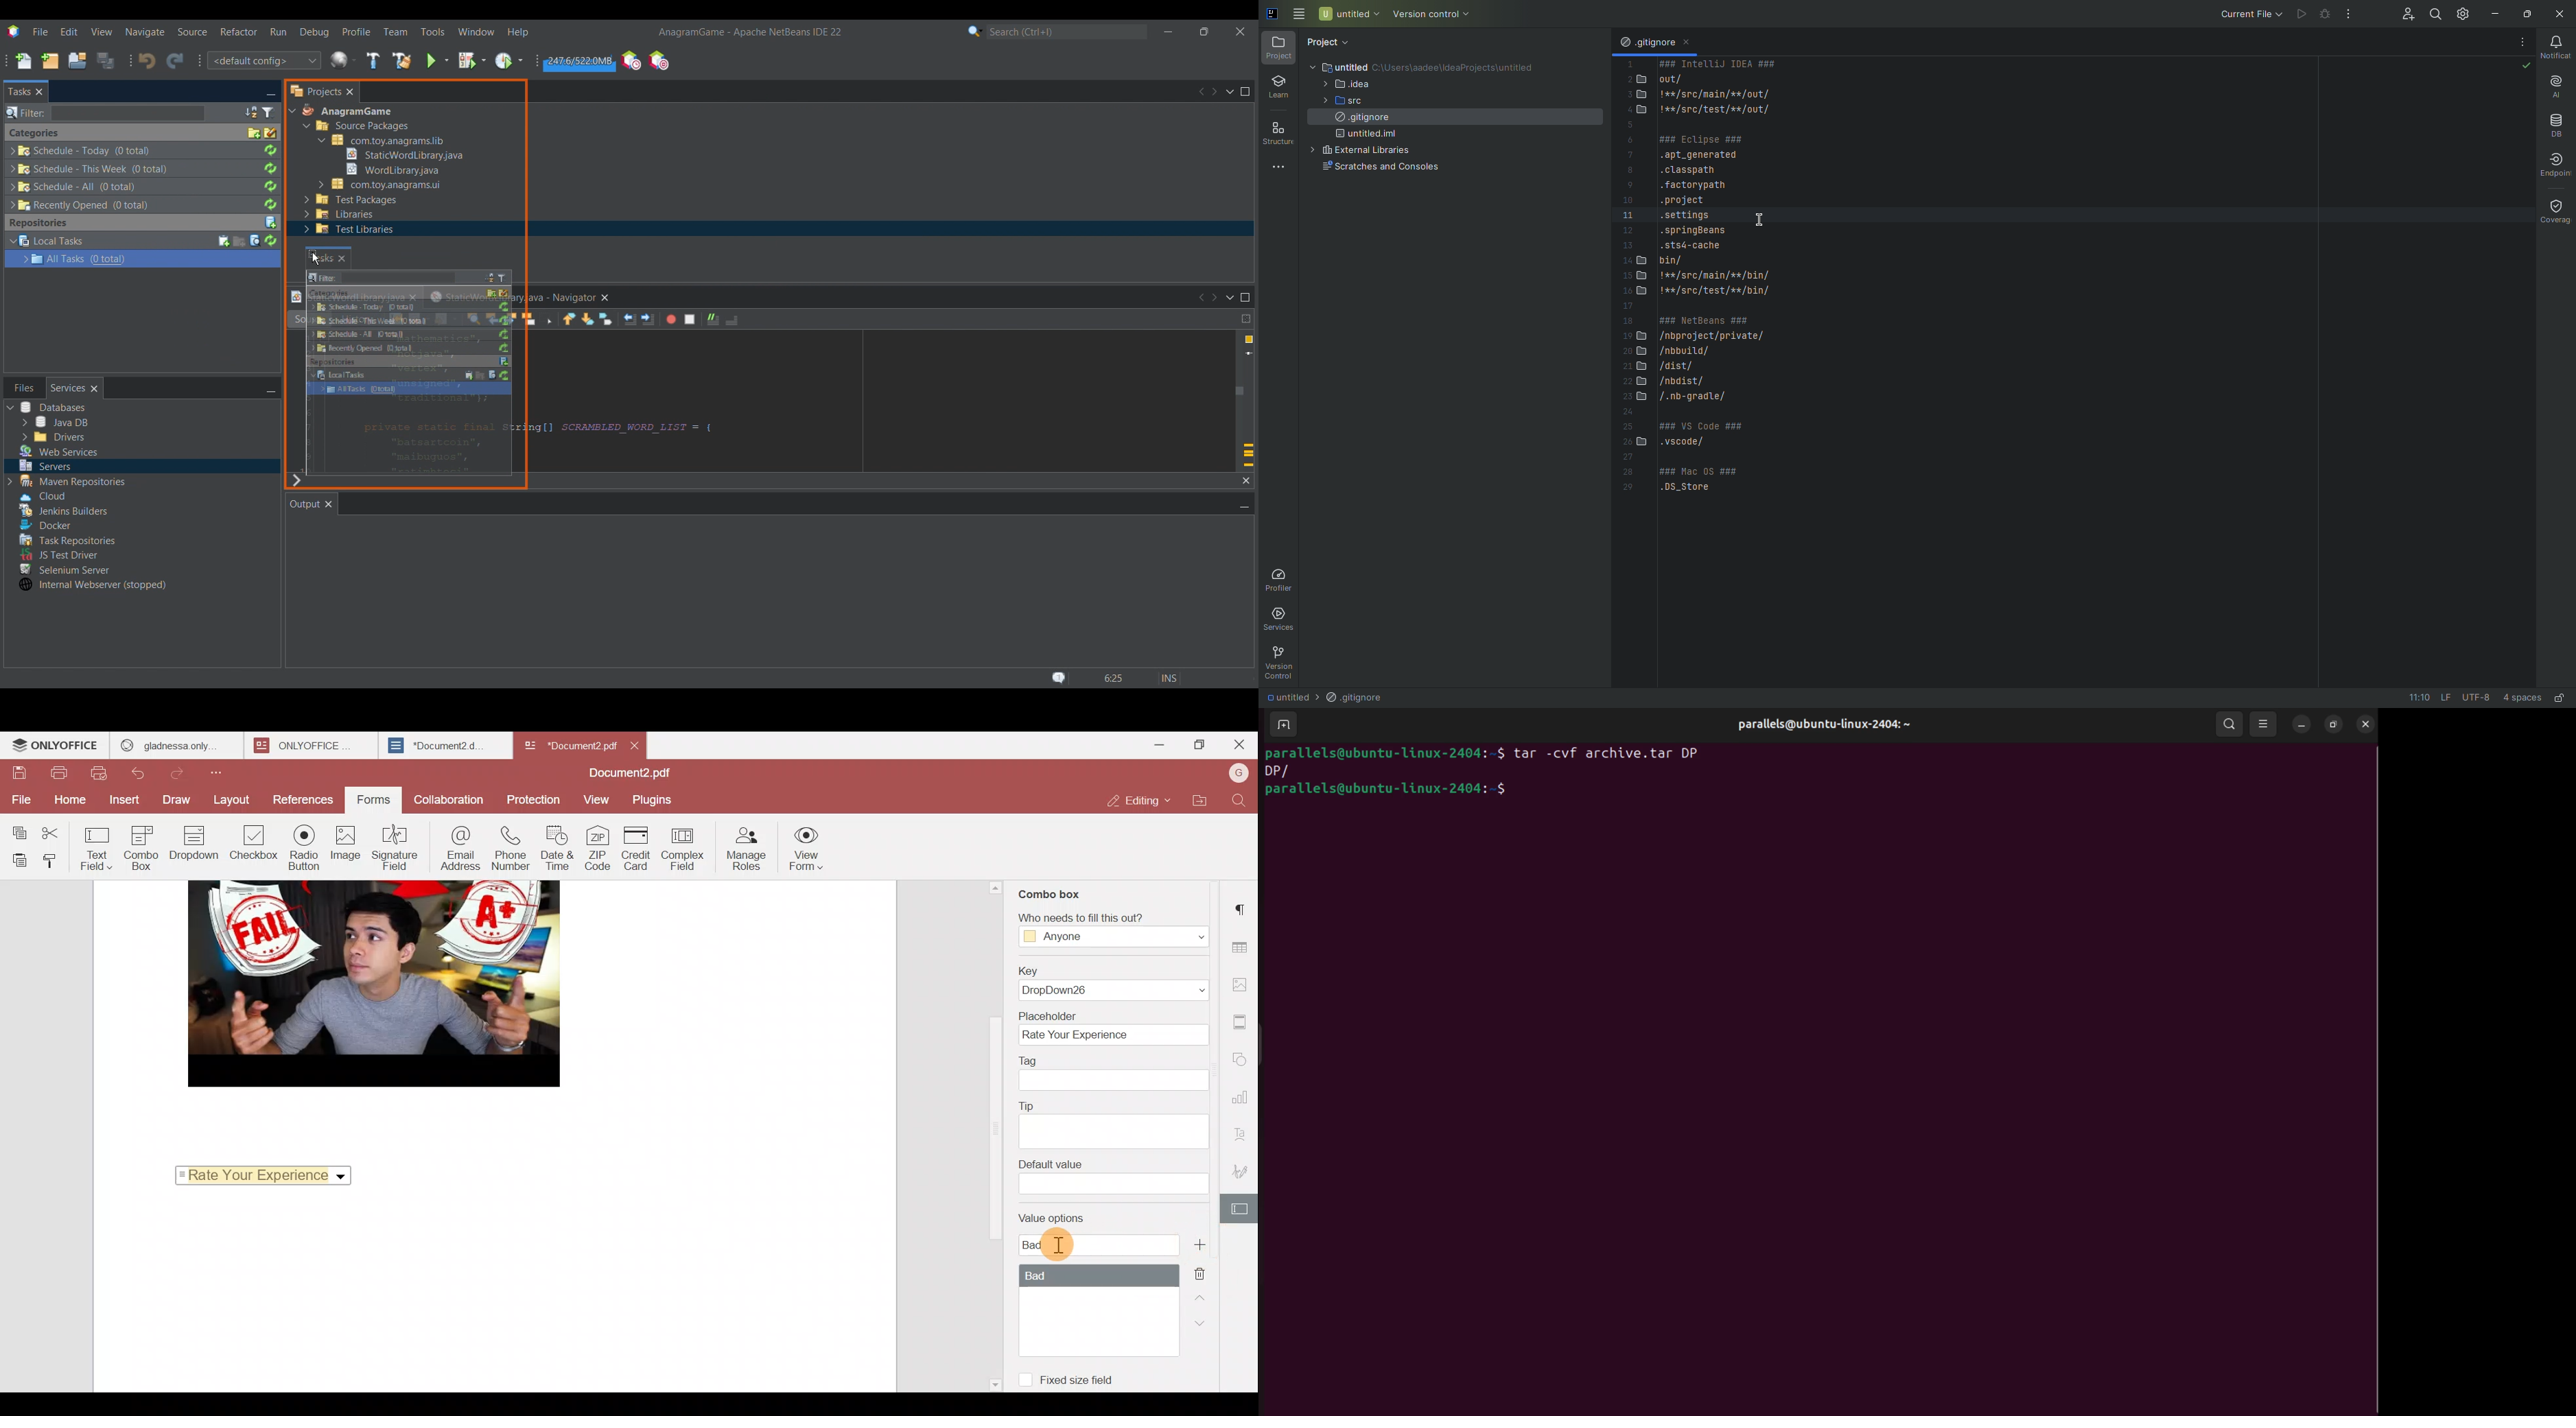 The width and height of the screenshot is (2576, 1428). I want to click on Phone number, so click(511, 850).